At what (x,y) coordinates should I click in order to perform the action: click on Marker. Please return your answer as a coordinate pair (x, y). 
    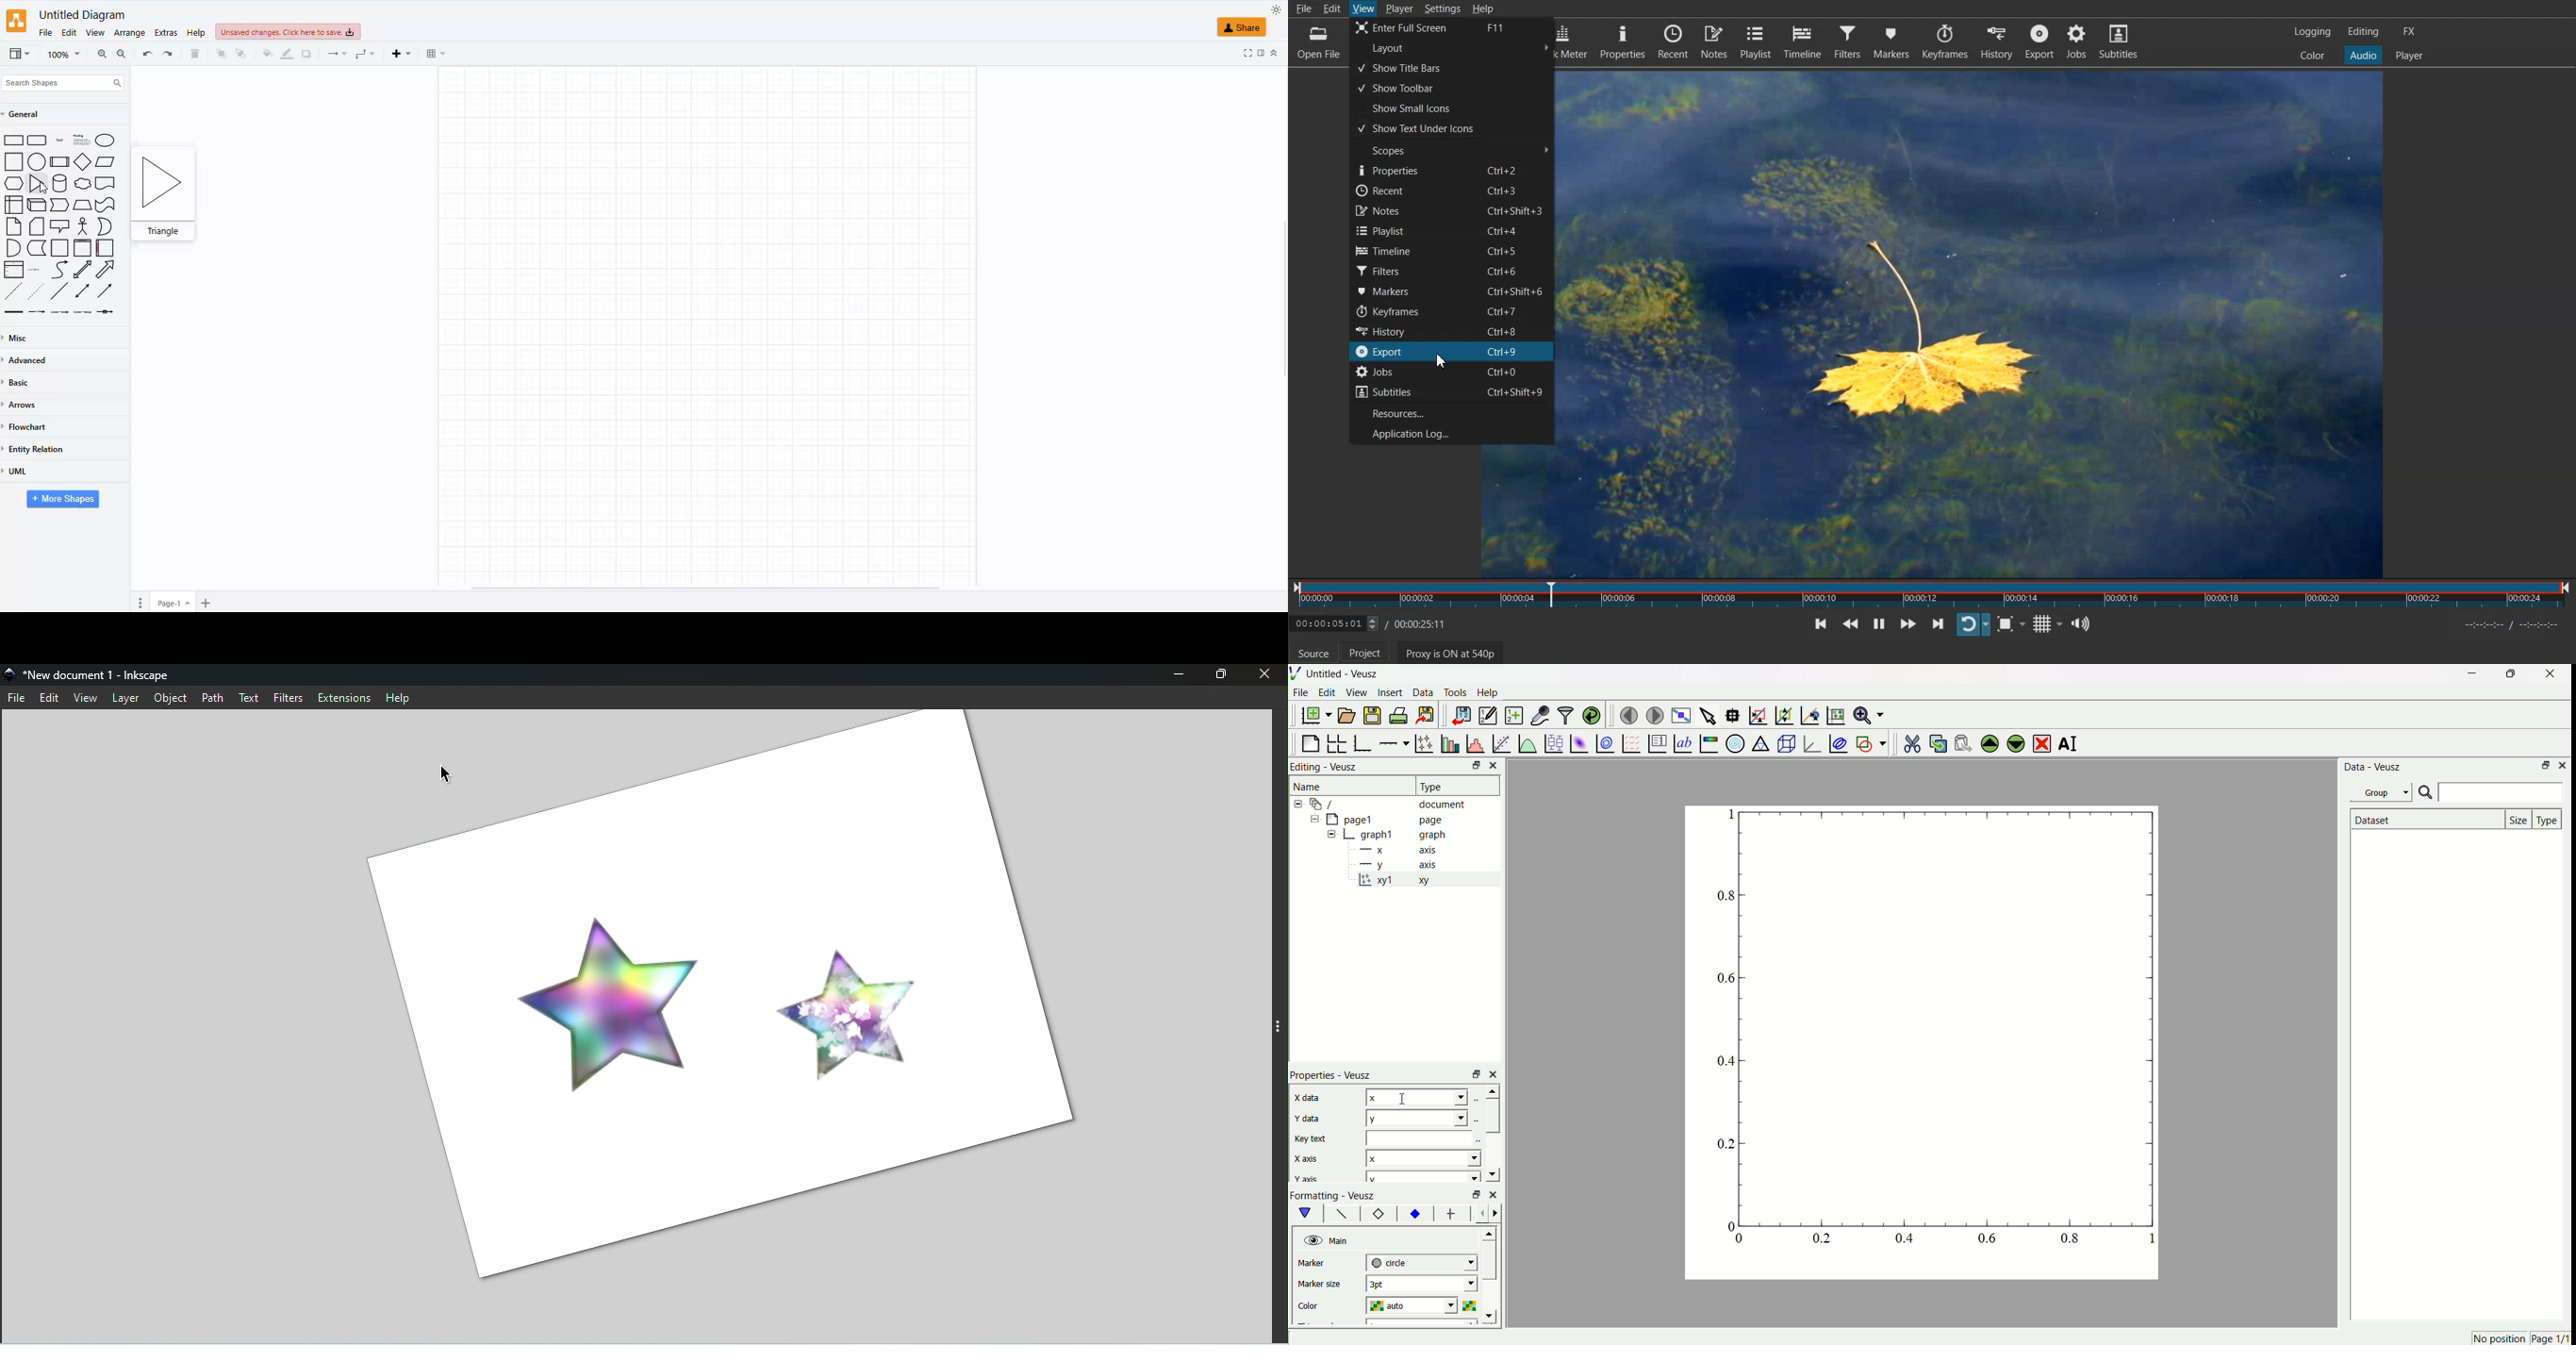
    Looking at the image, I should click on (1323, 1264).